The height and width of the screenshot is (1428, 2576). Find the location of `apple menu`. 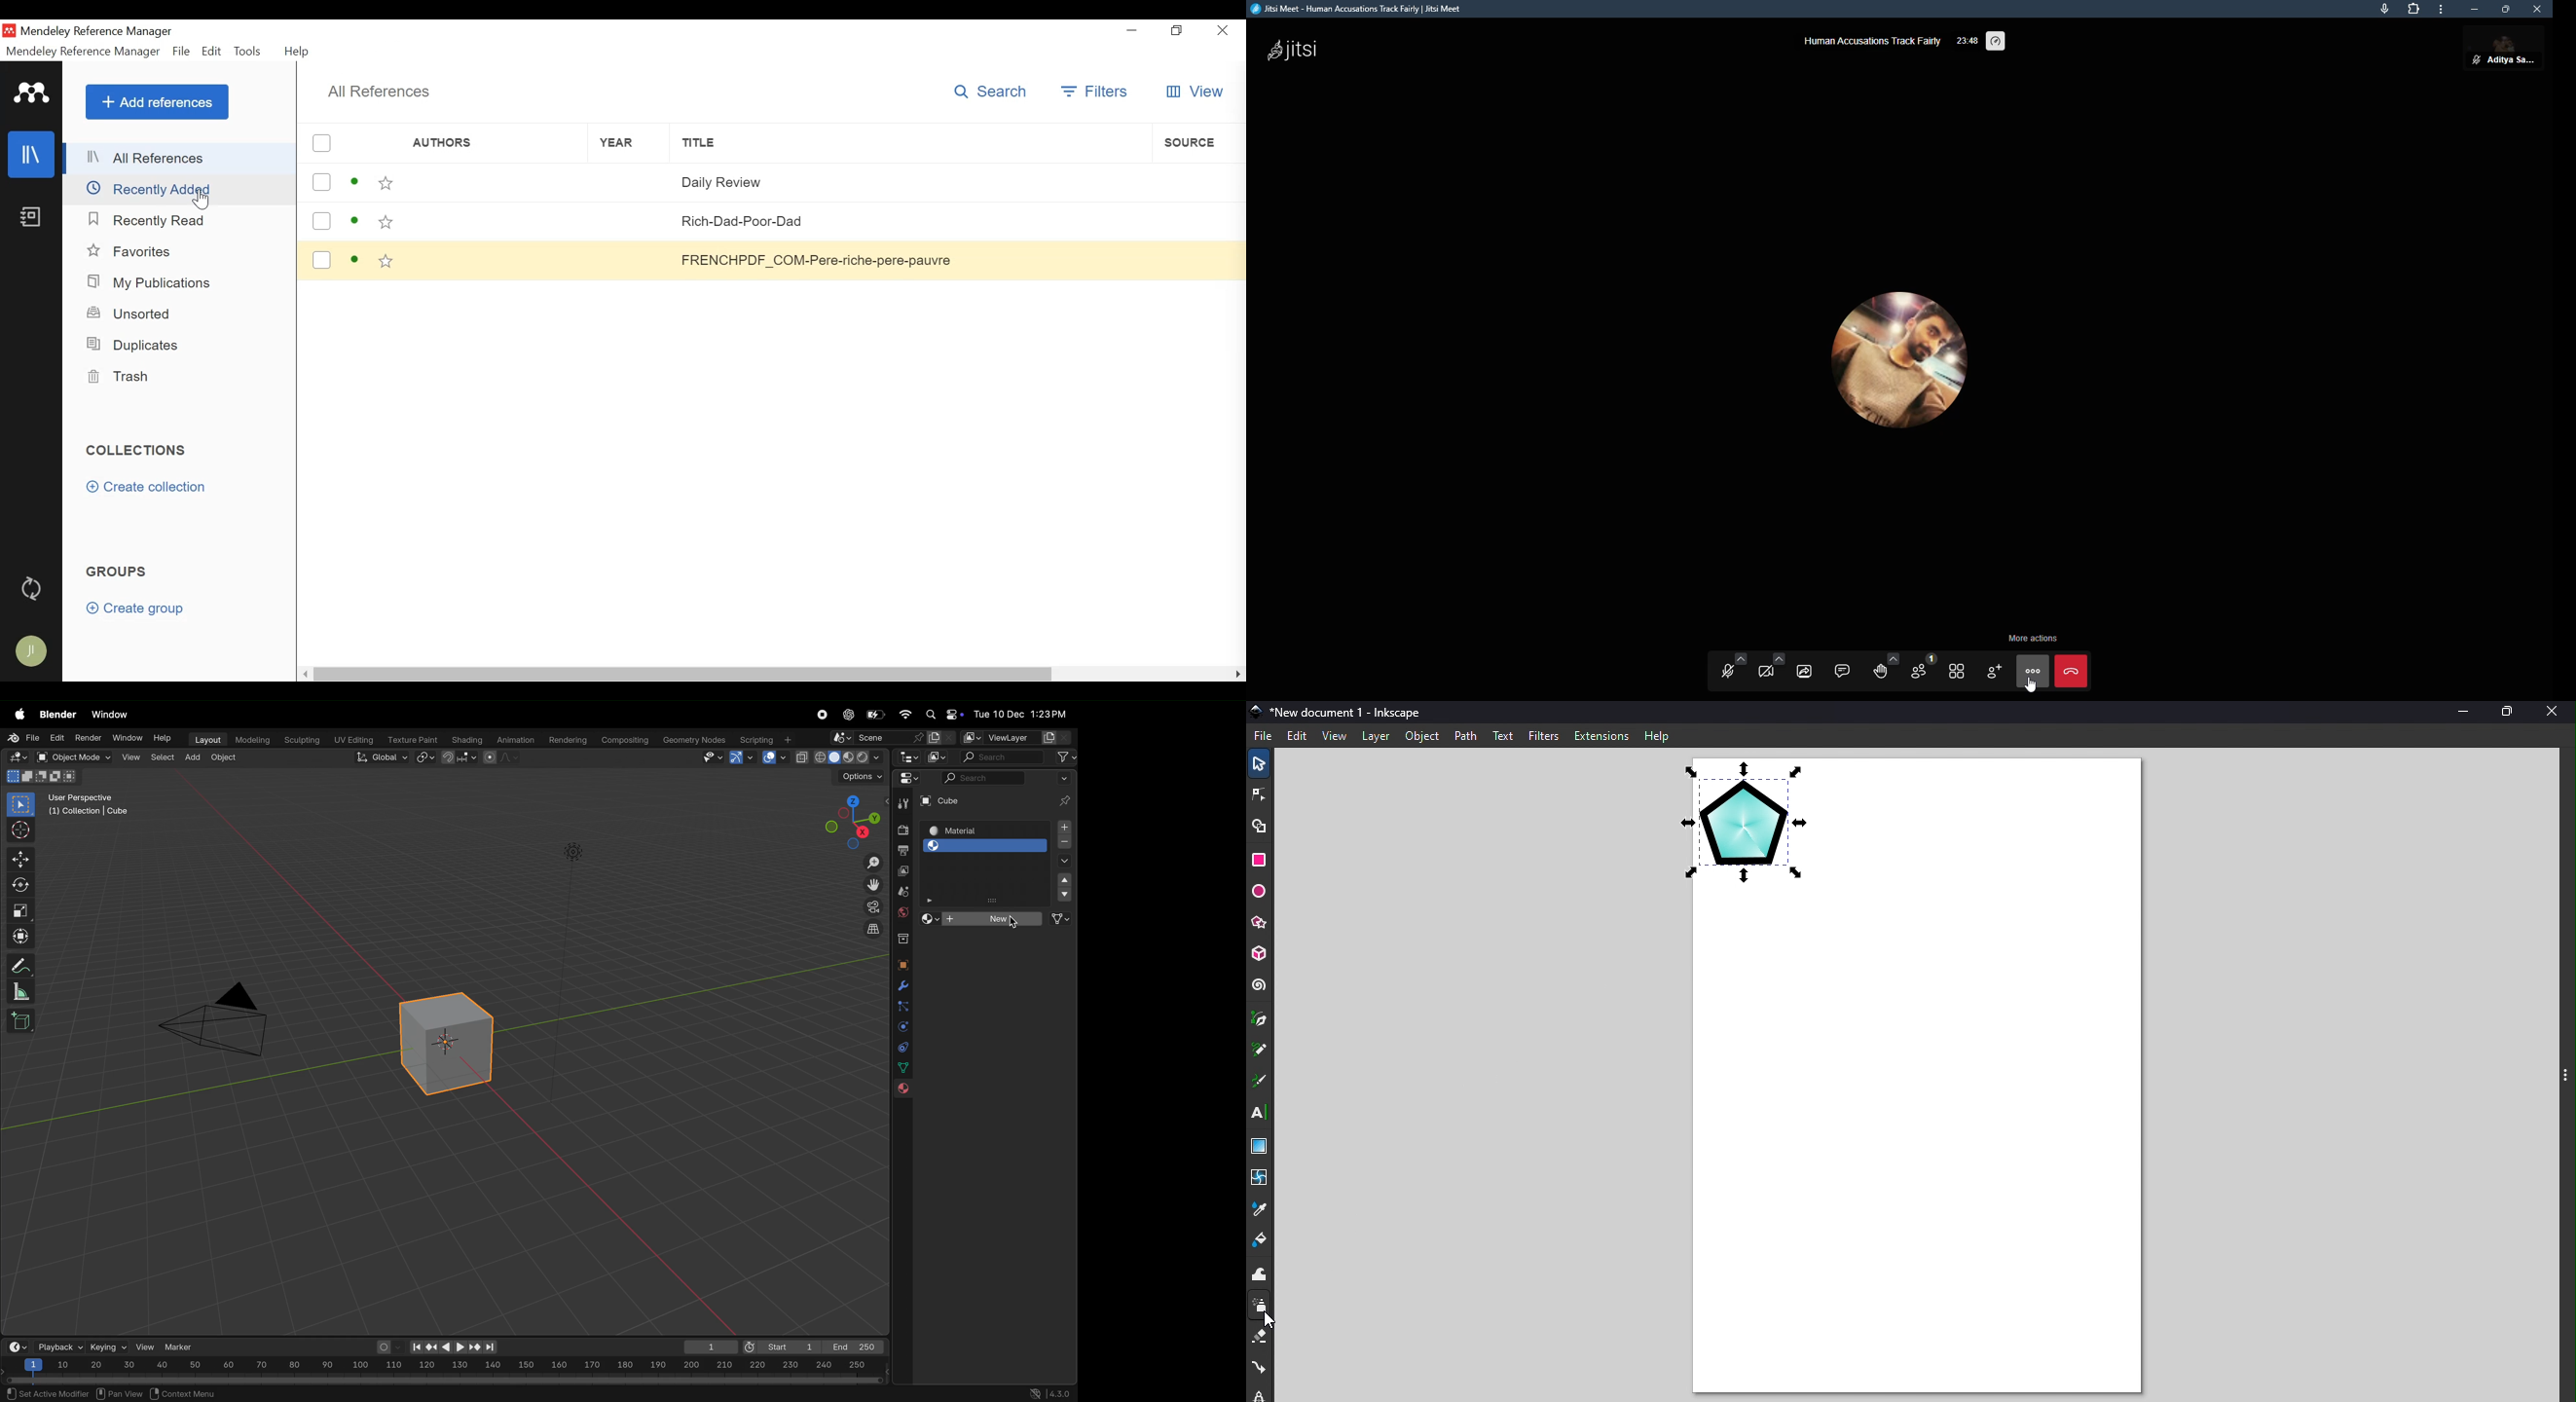

apple menu is located at coordinates (16, 715).